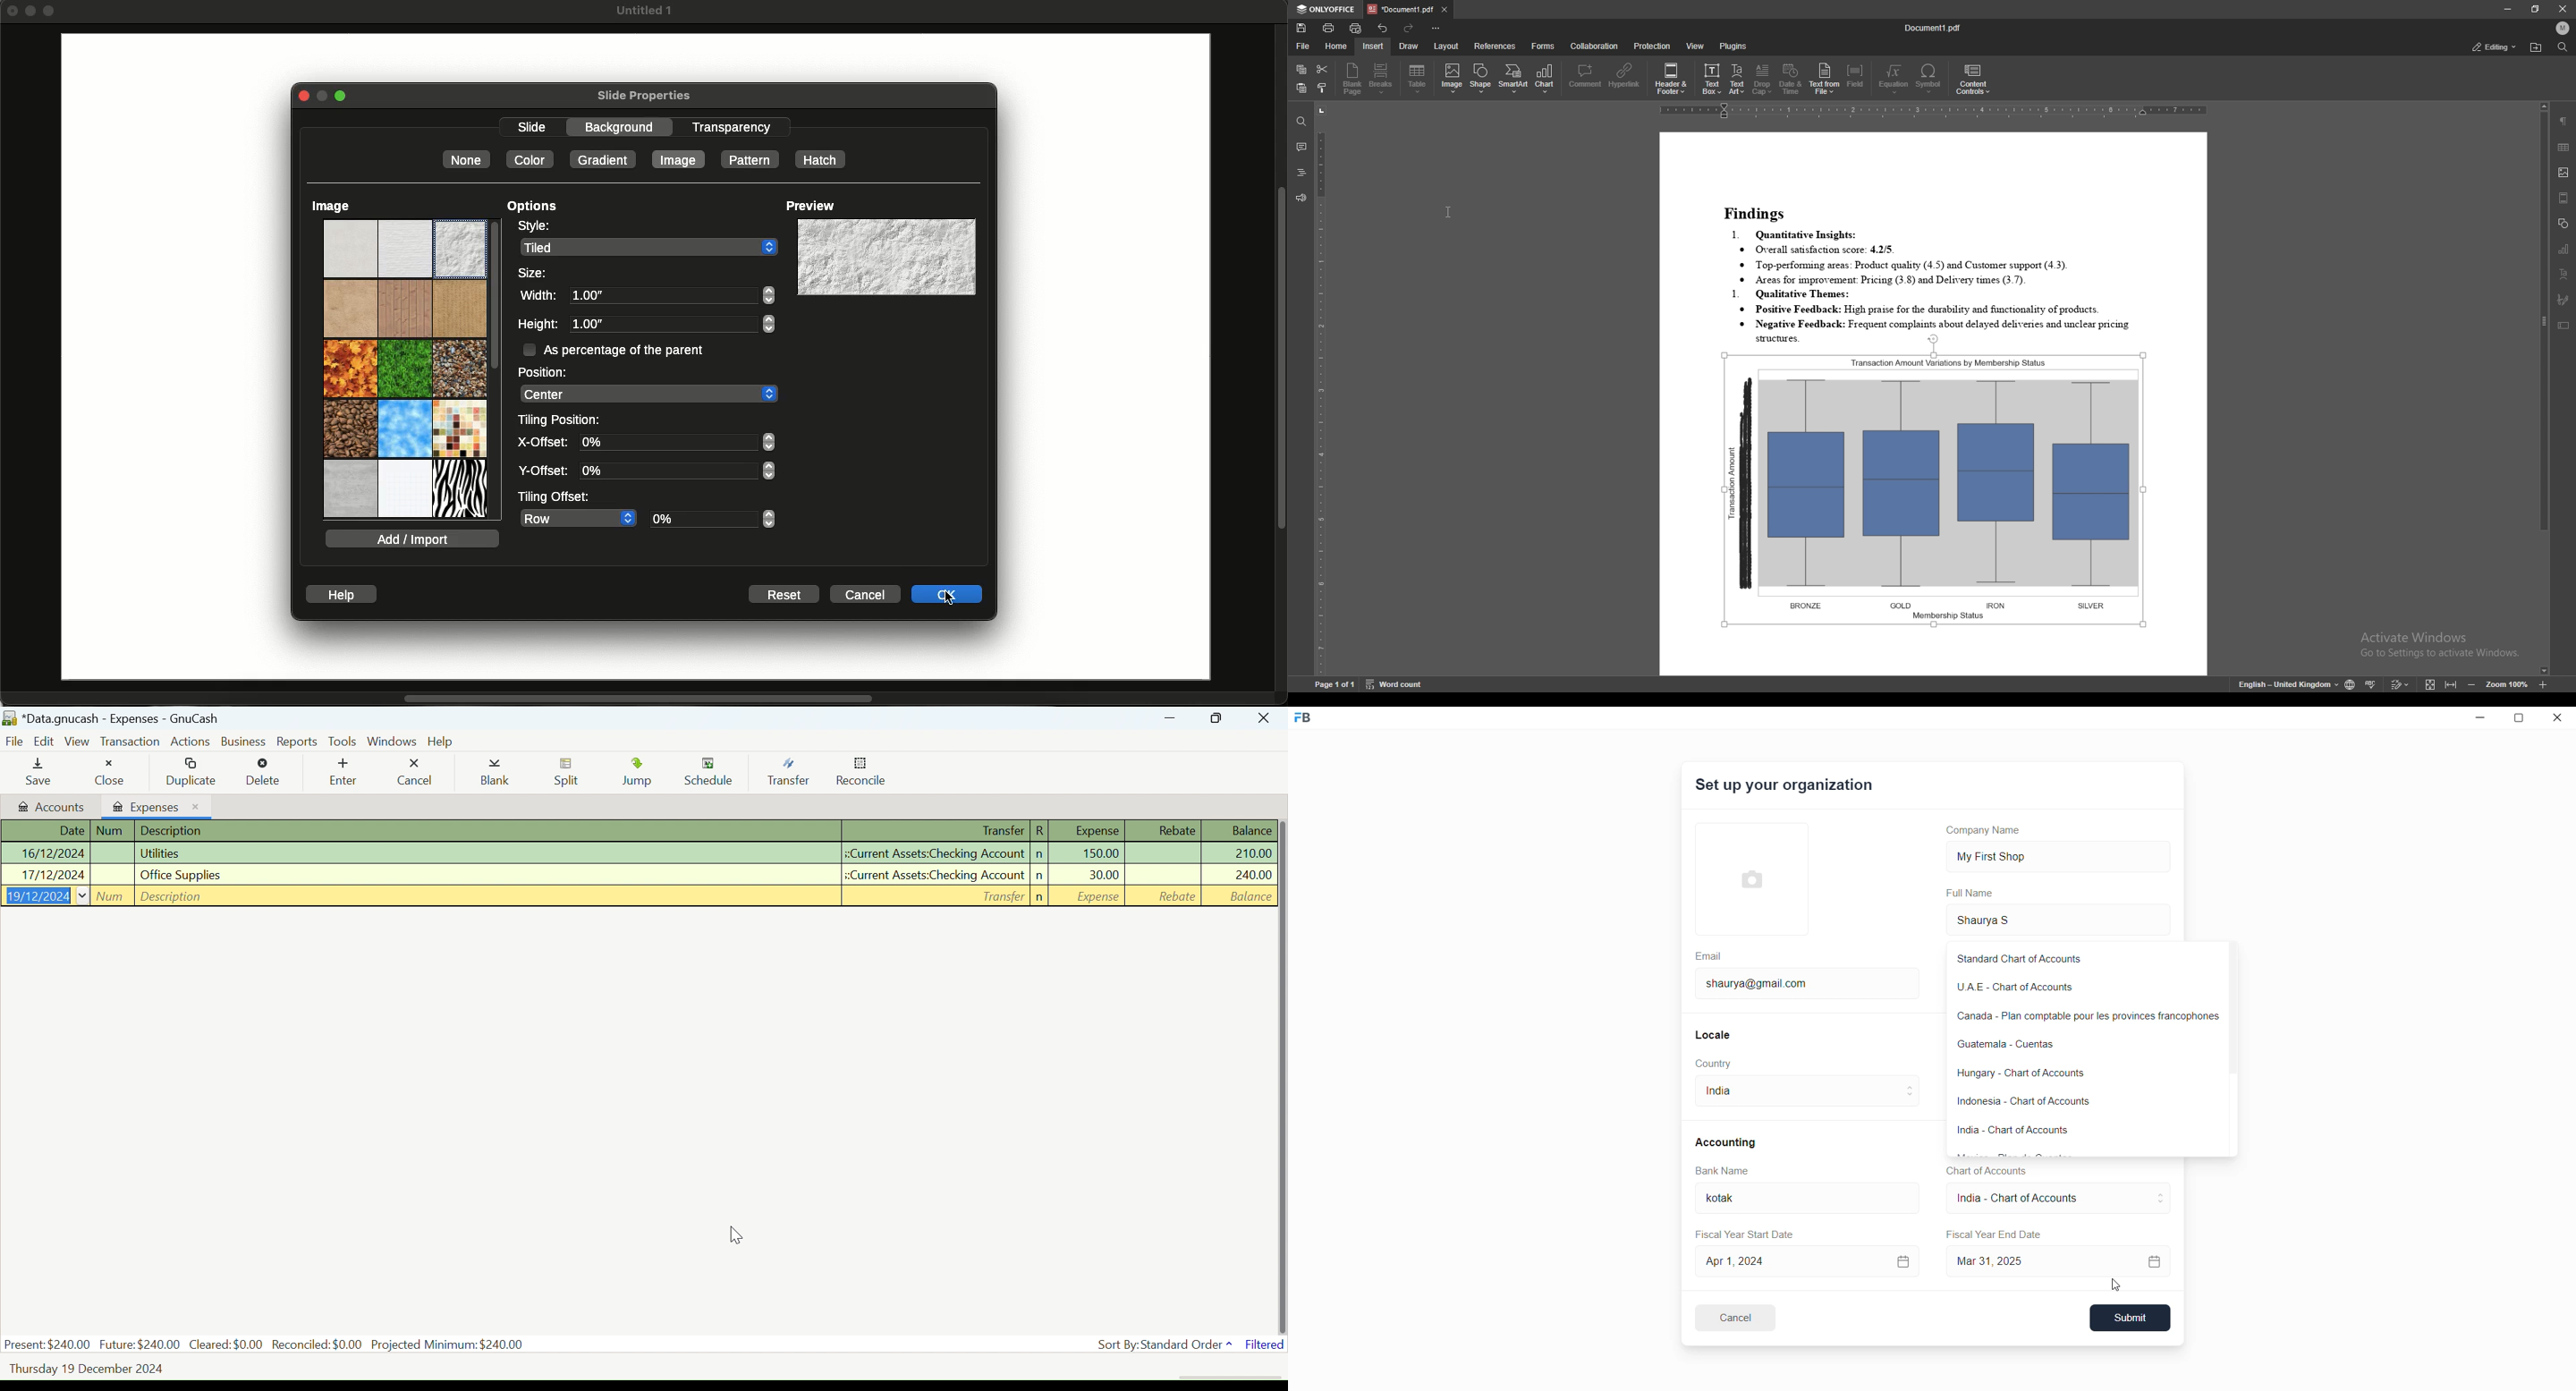 This screenshot has width=2576, height=1400. Describe the element at coordinates (1711, 79) in the screenshot. I see `text box` at that location.